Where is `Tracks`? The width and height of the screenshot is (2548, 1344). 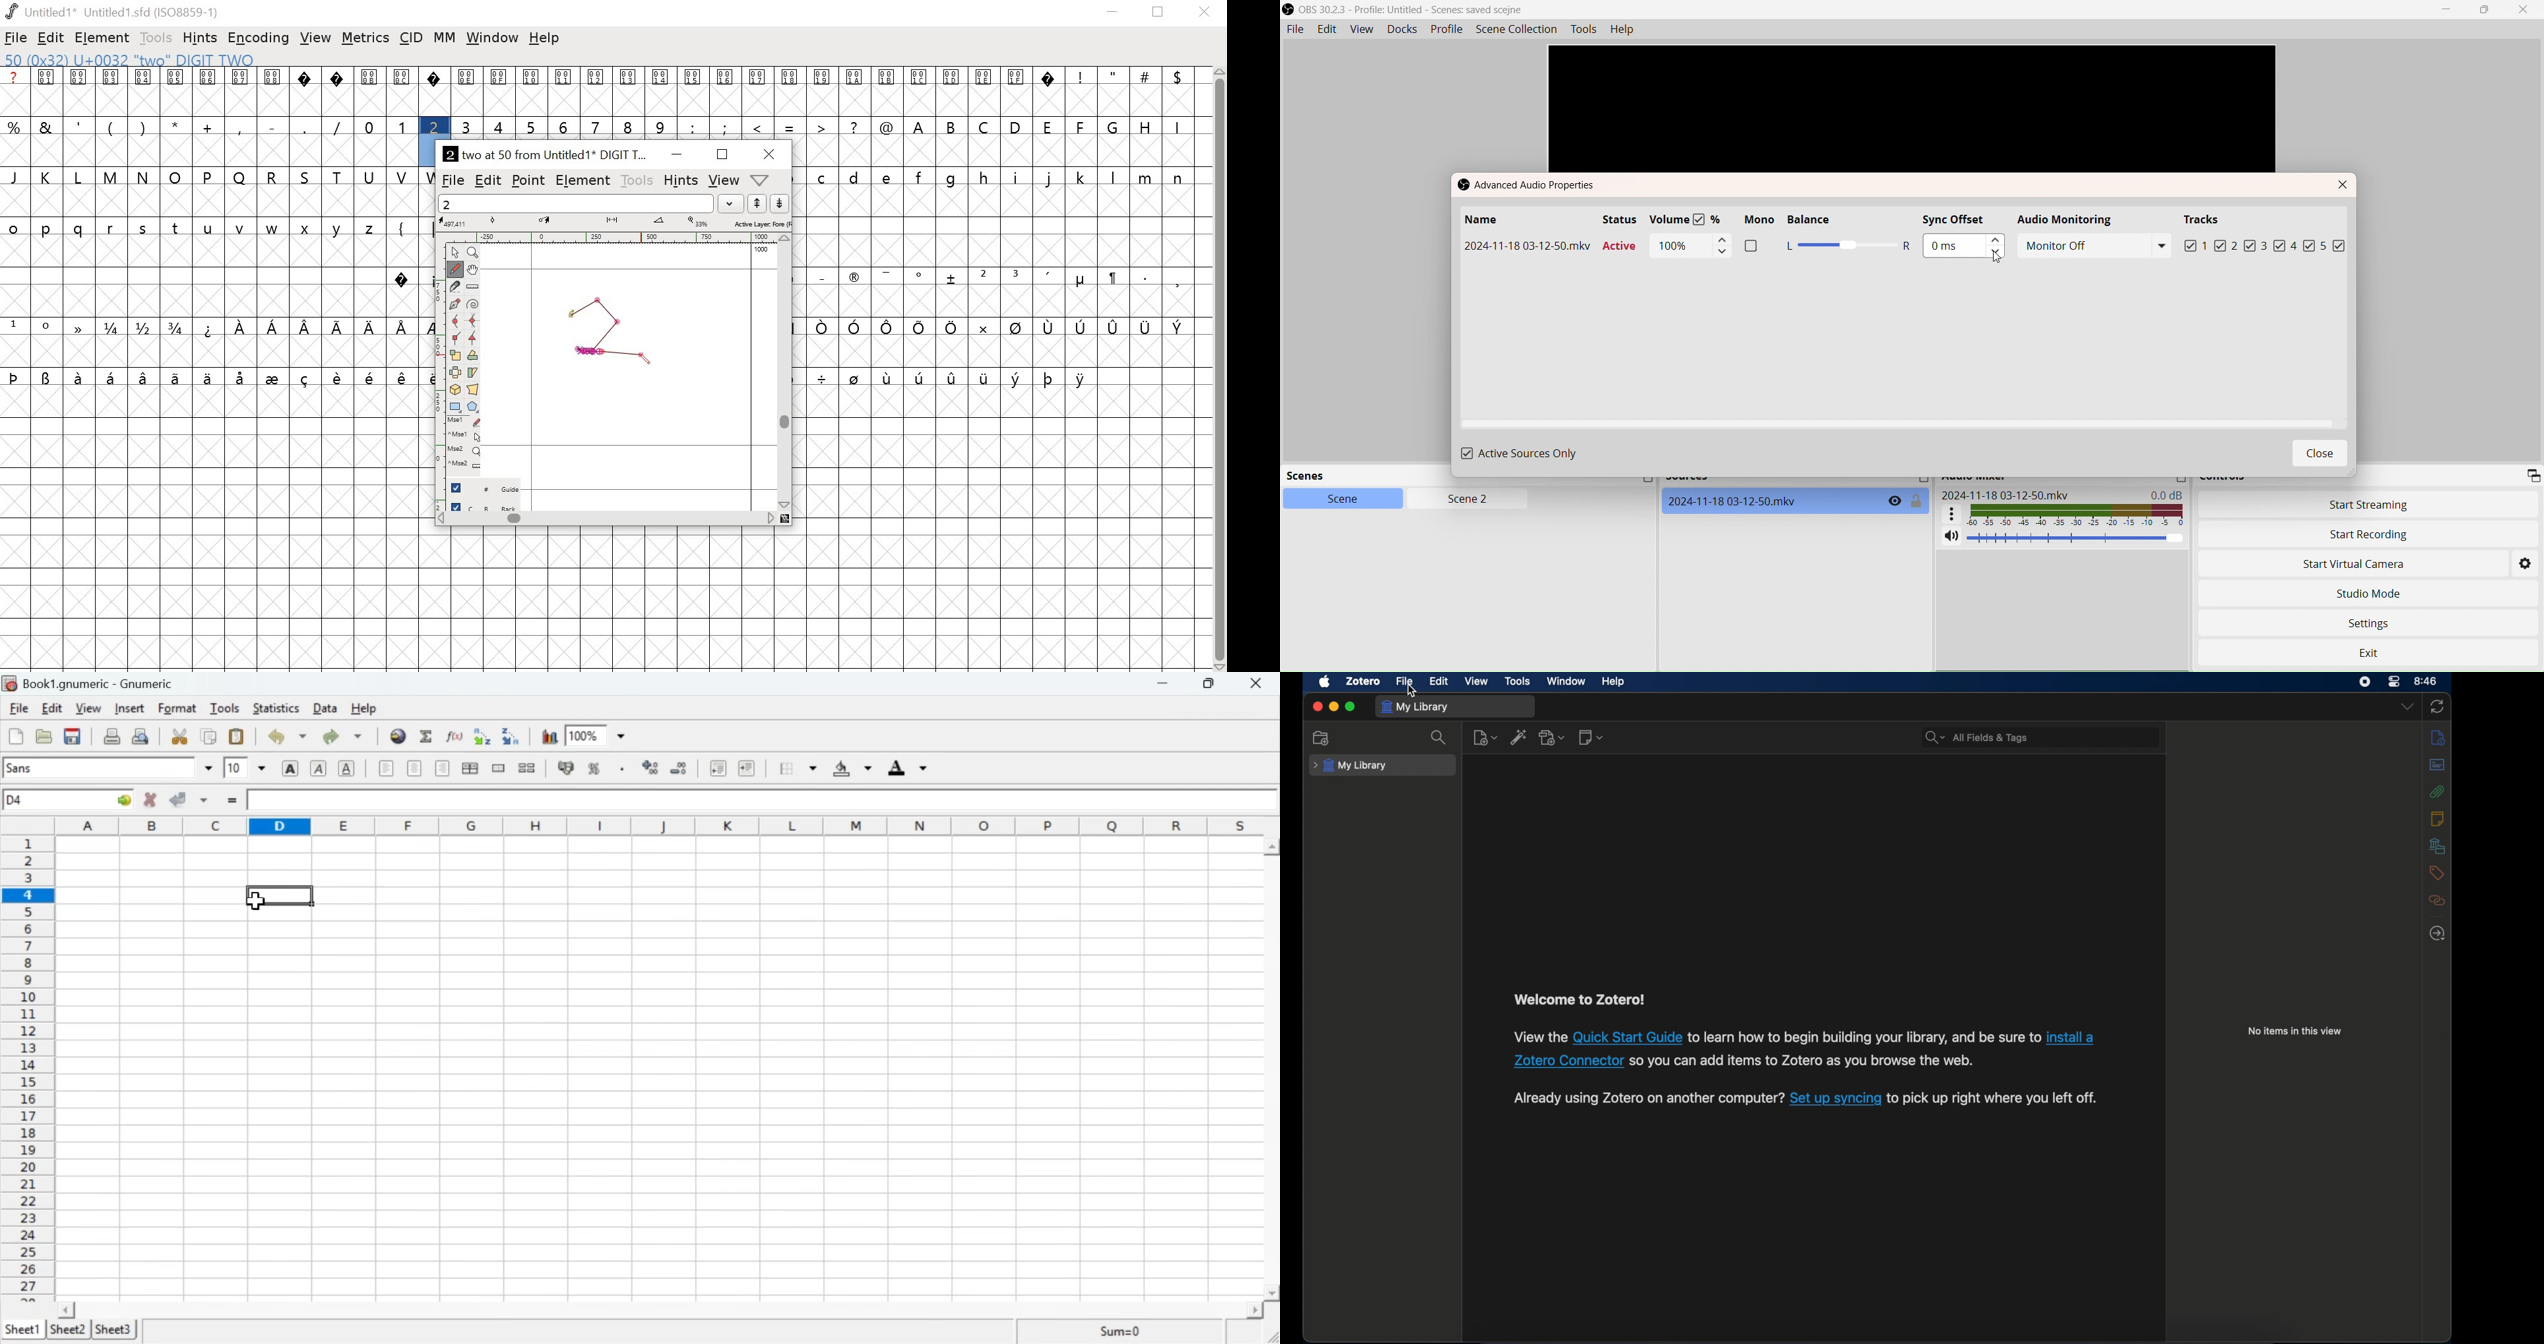 Tracks is located at coordinates (2206, 220).